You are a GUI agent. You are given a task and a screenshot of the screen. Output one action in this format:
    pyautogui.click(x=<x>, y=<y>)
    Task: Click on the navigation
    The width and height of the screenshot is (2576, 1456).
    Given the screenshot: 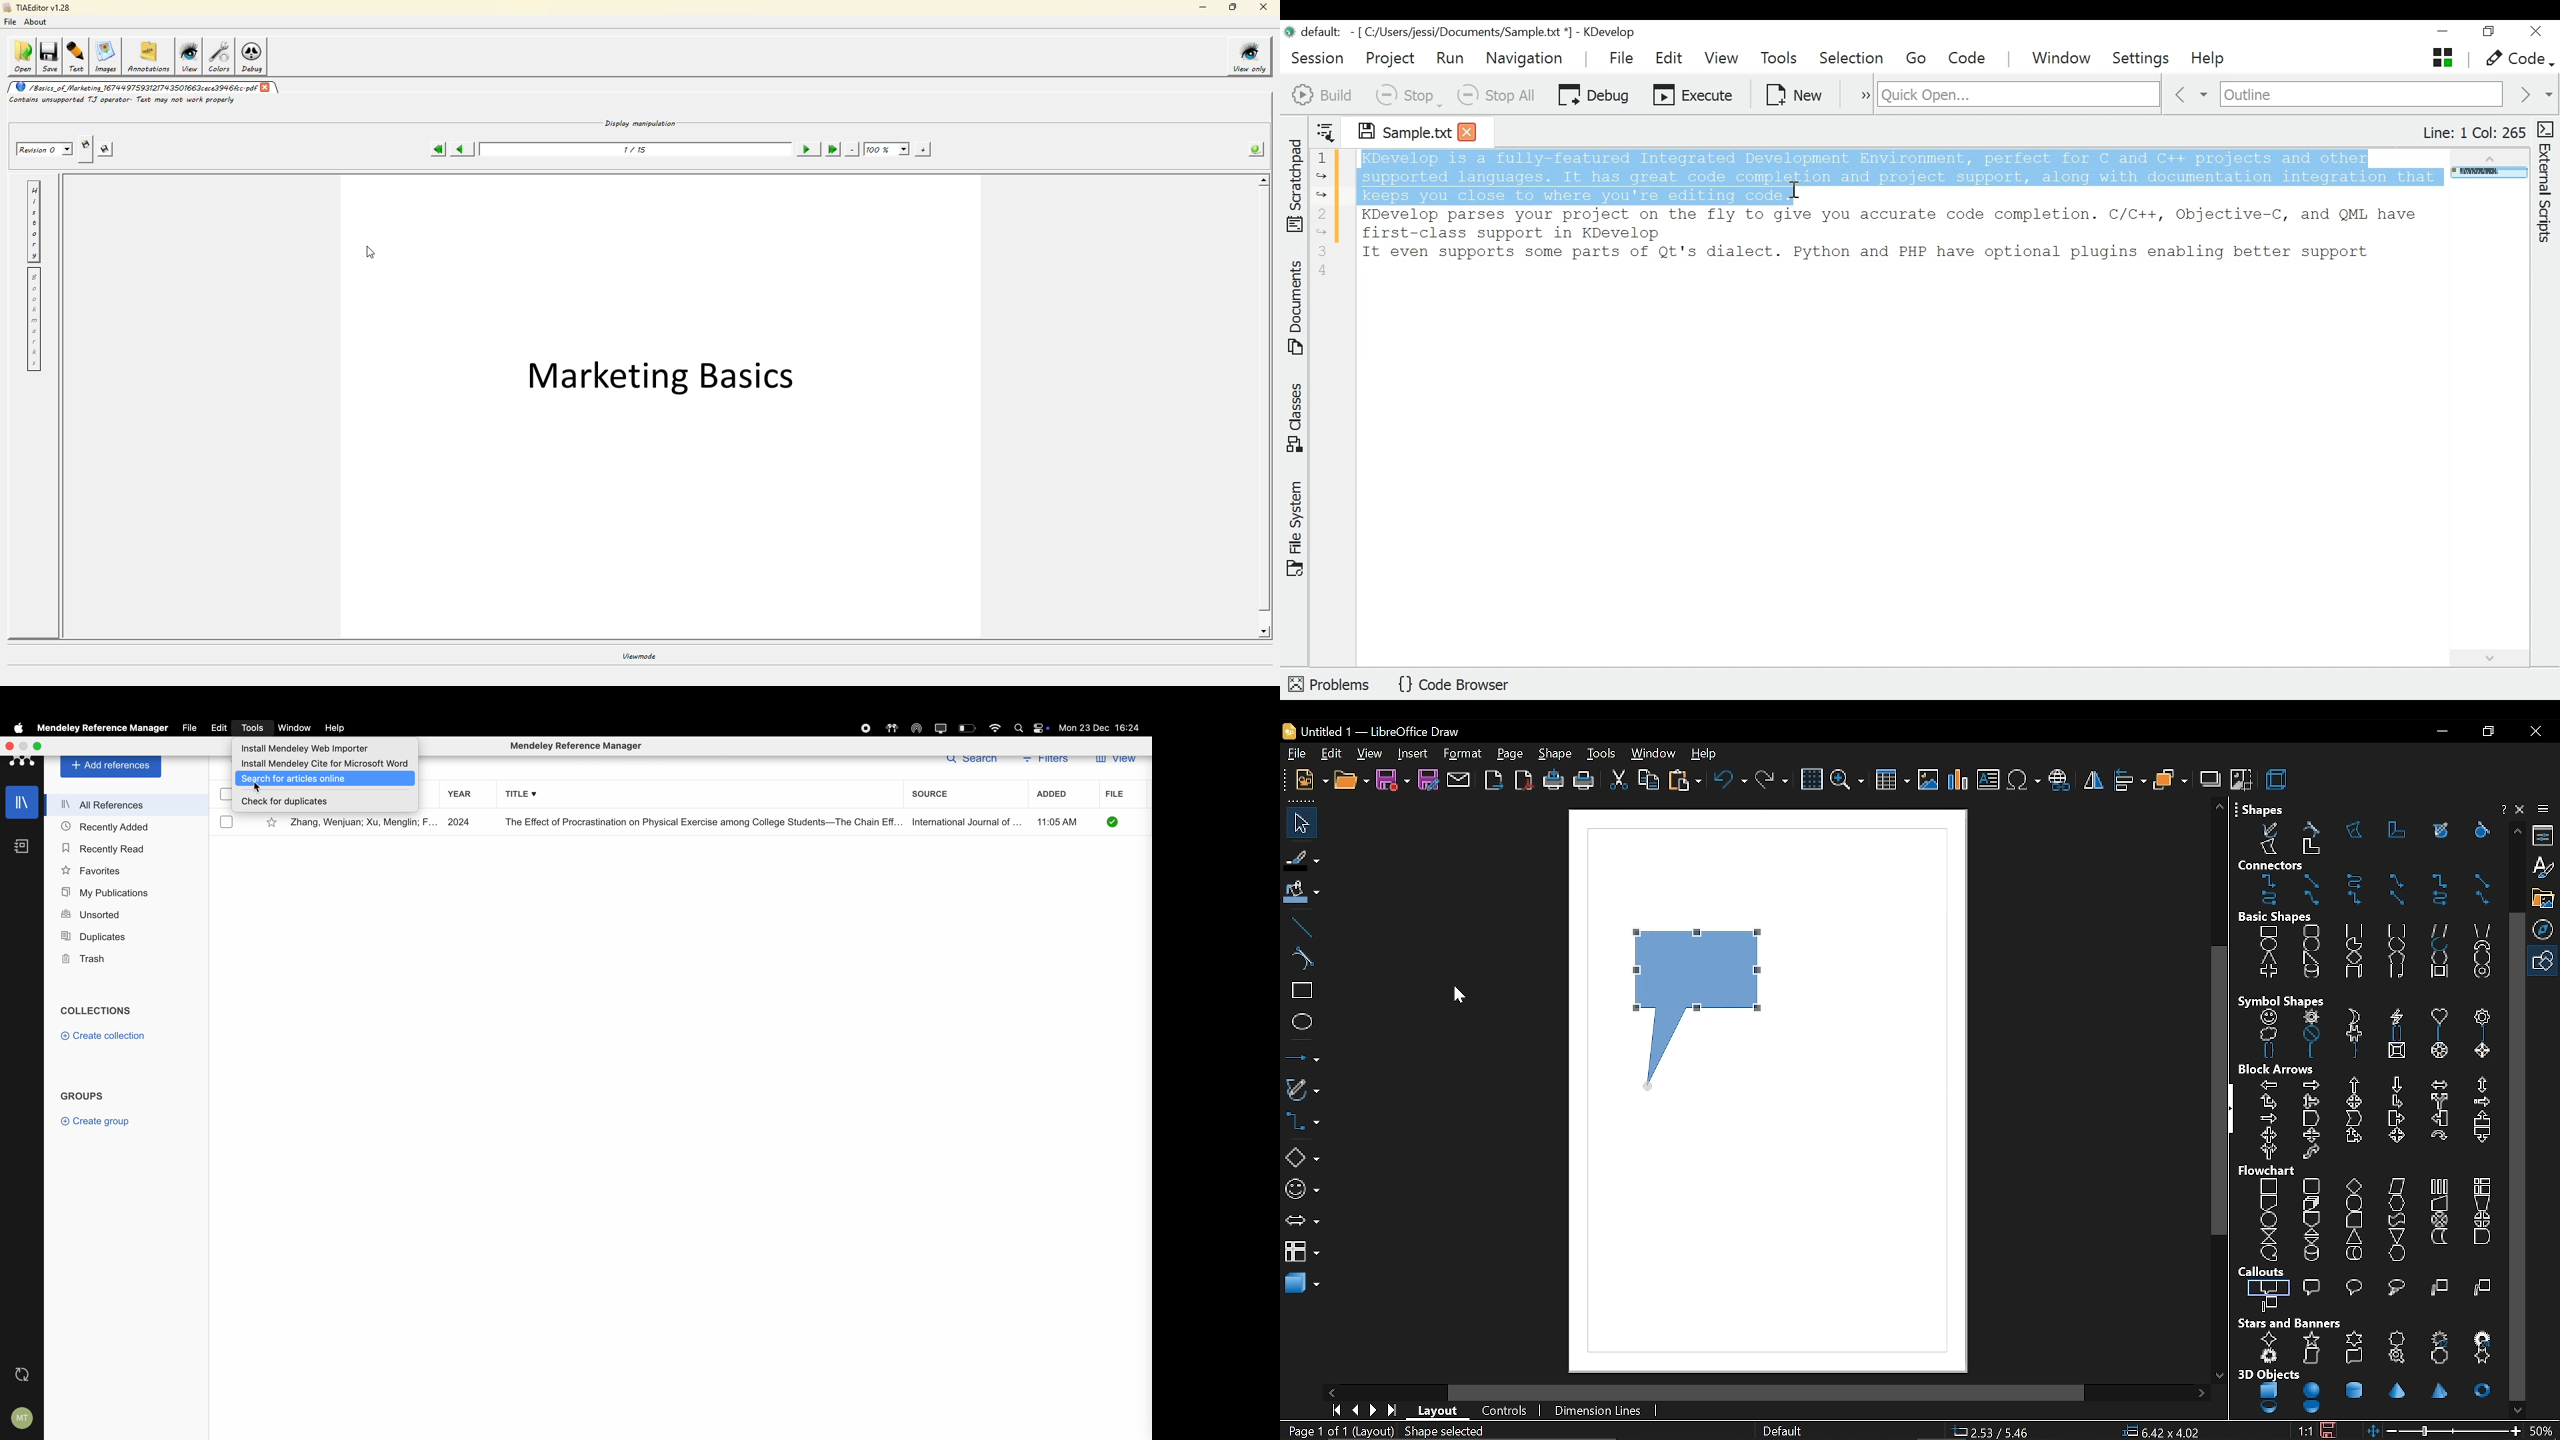 What is the action you would take?
    pyautogui.click(x=2546, y=928)
    